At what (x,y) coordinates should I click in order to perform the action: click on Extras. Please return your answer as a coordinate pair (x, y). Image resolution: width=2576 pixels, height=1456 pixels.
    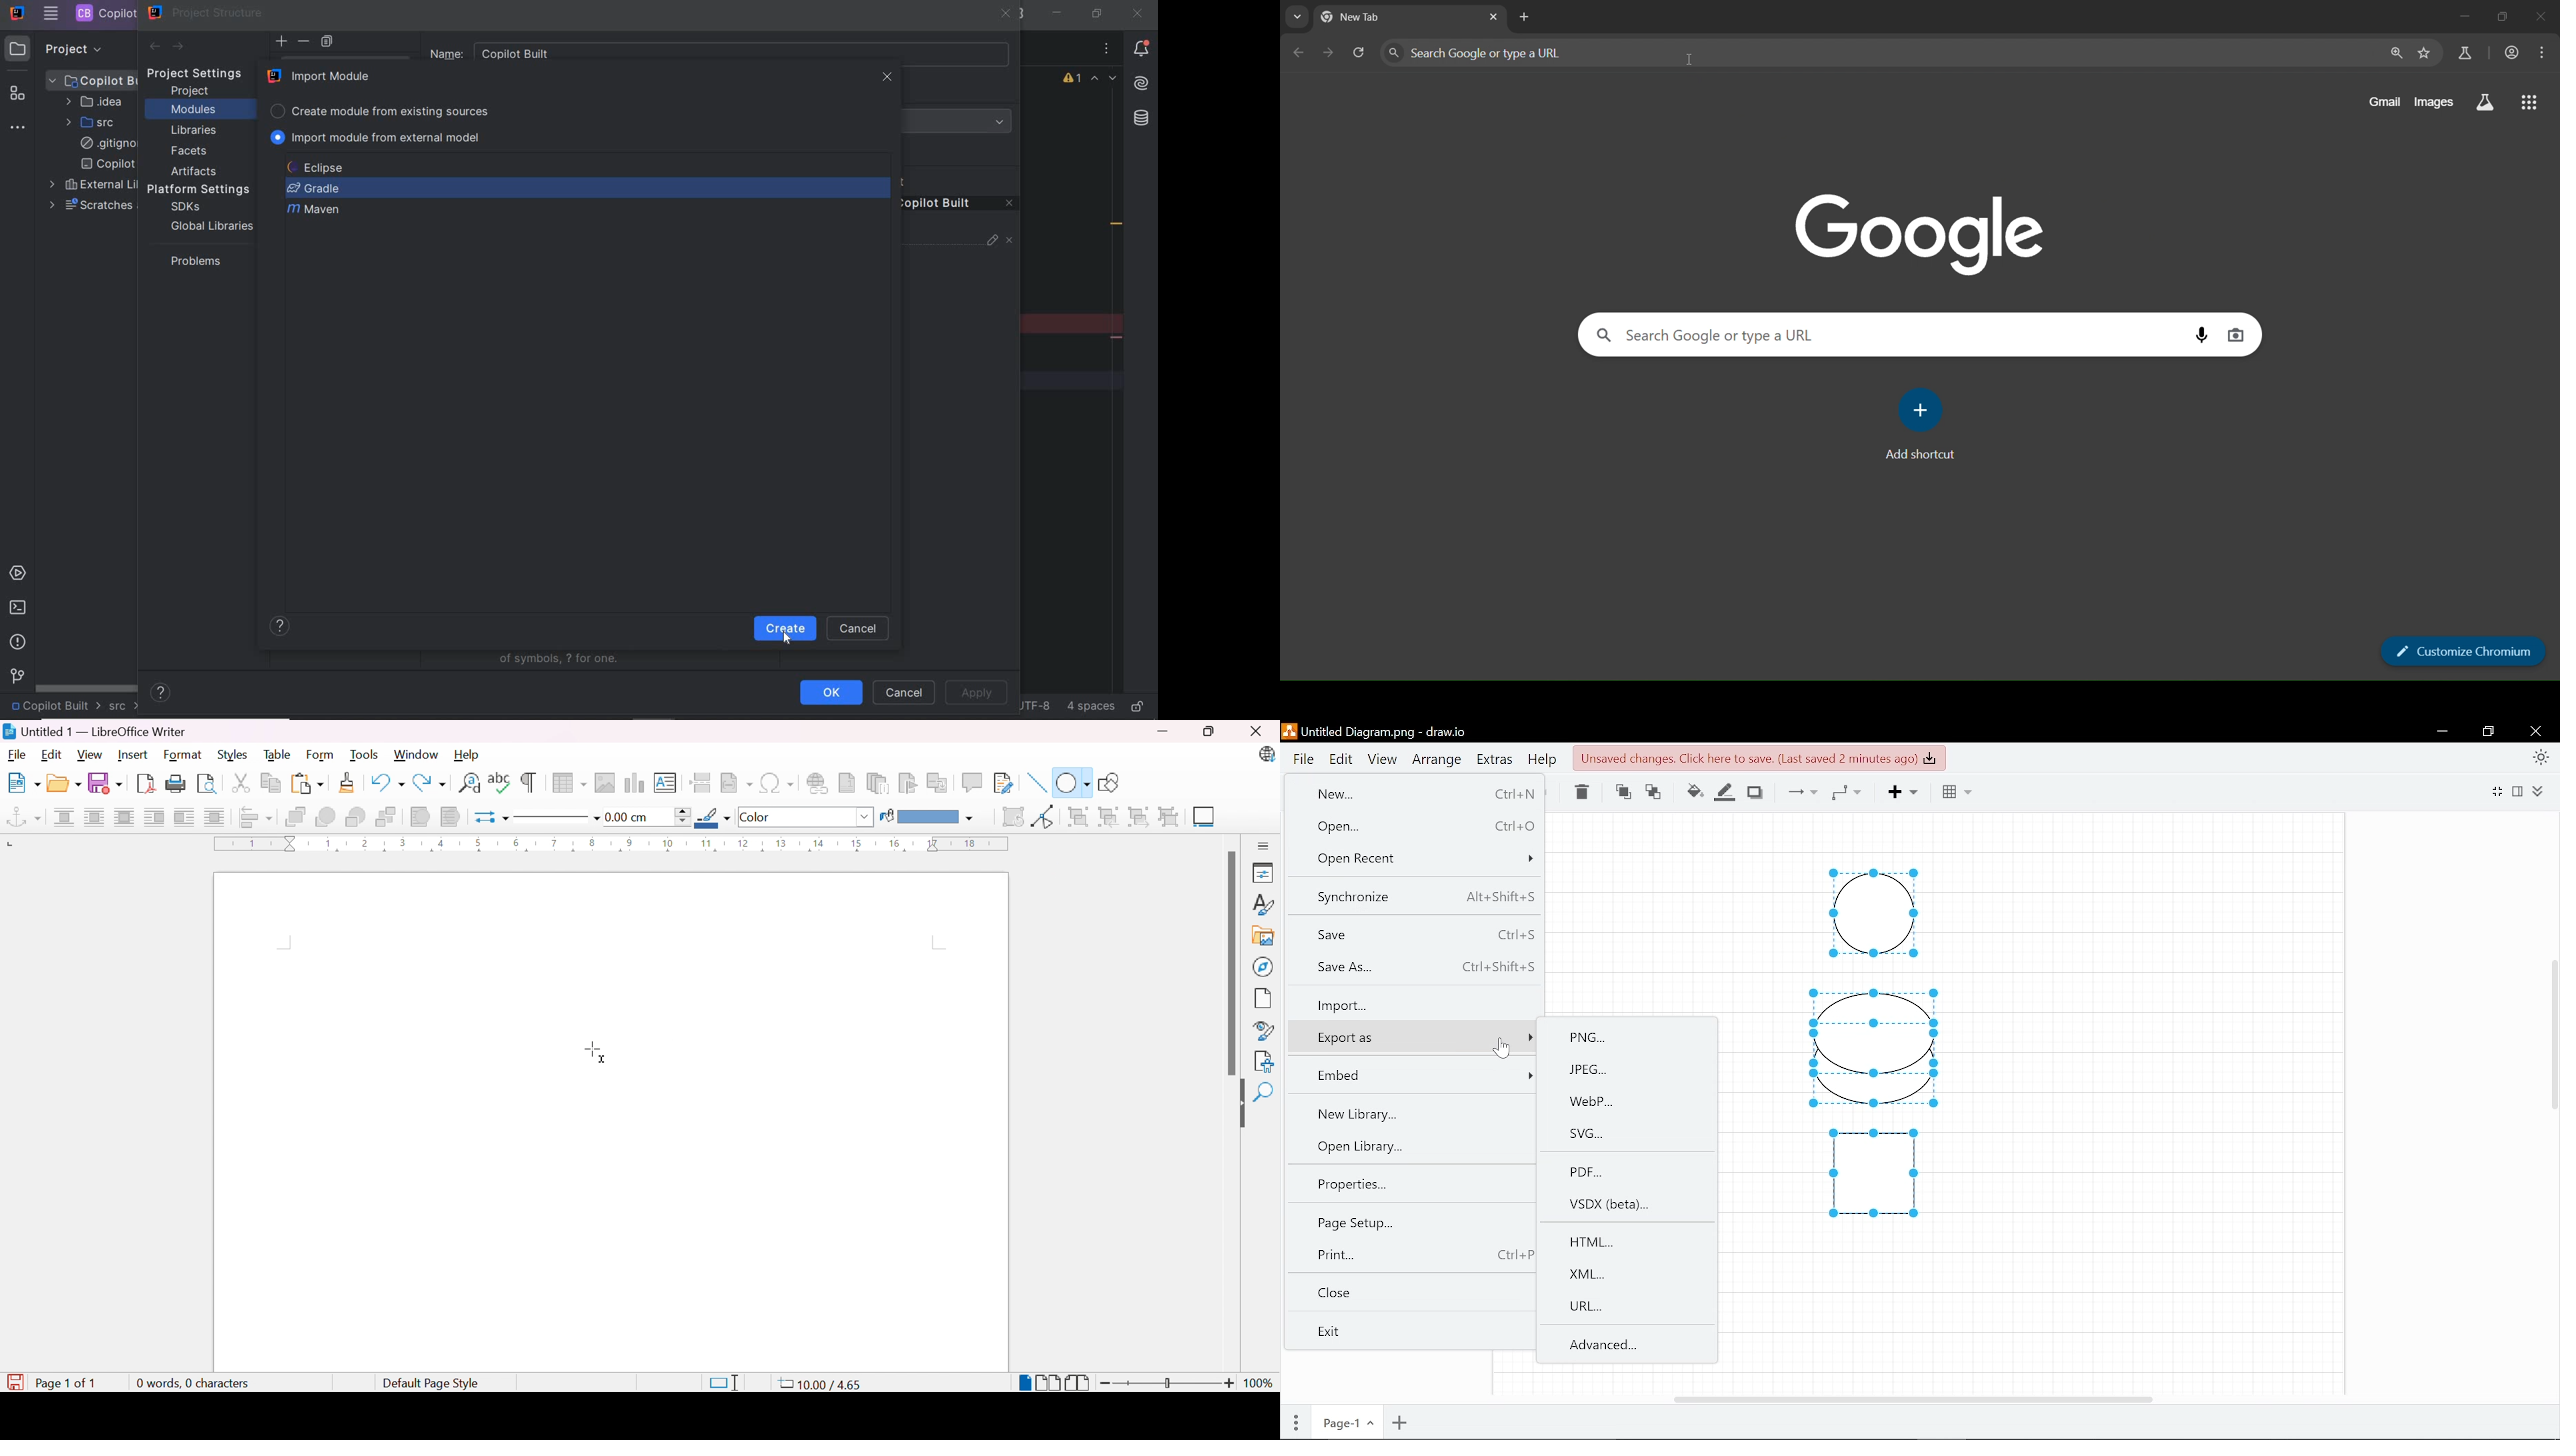
    Looking at the image, I should click on (1493, 760).